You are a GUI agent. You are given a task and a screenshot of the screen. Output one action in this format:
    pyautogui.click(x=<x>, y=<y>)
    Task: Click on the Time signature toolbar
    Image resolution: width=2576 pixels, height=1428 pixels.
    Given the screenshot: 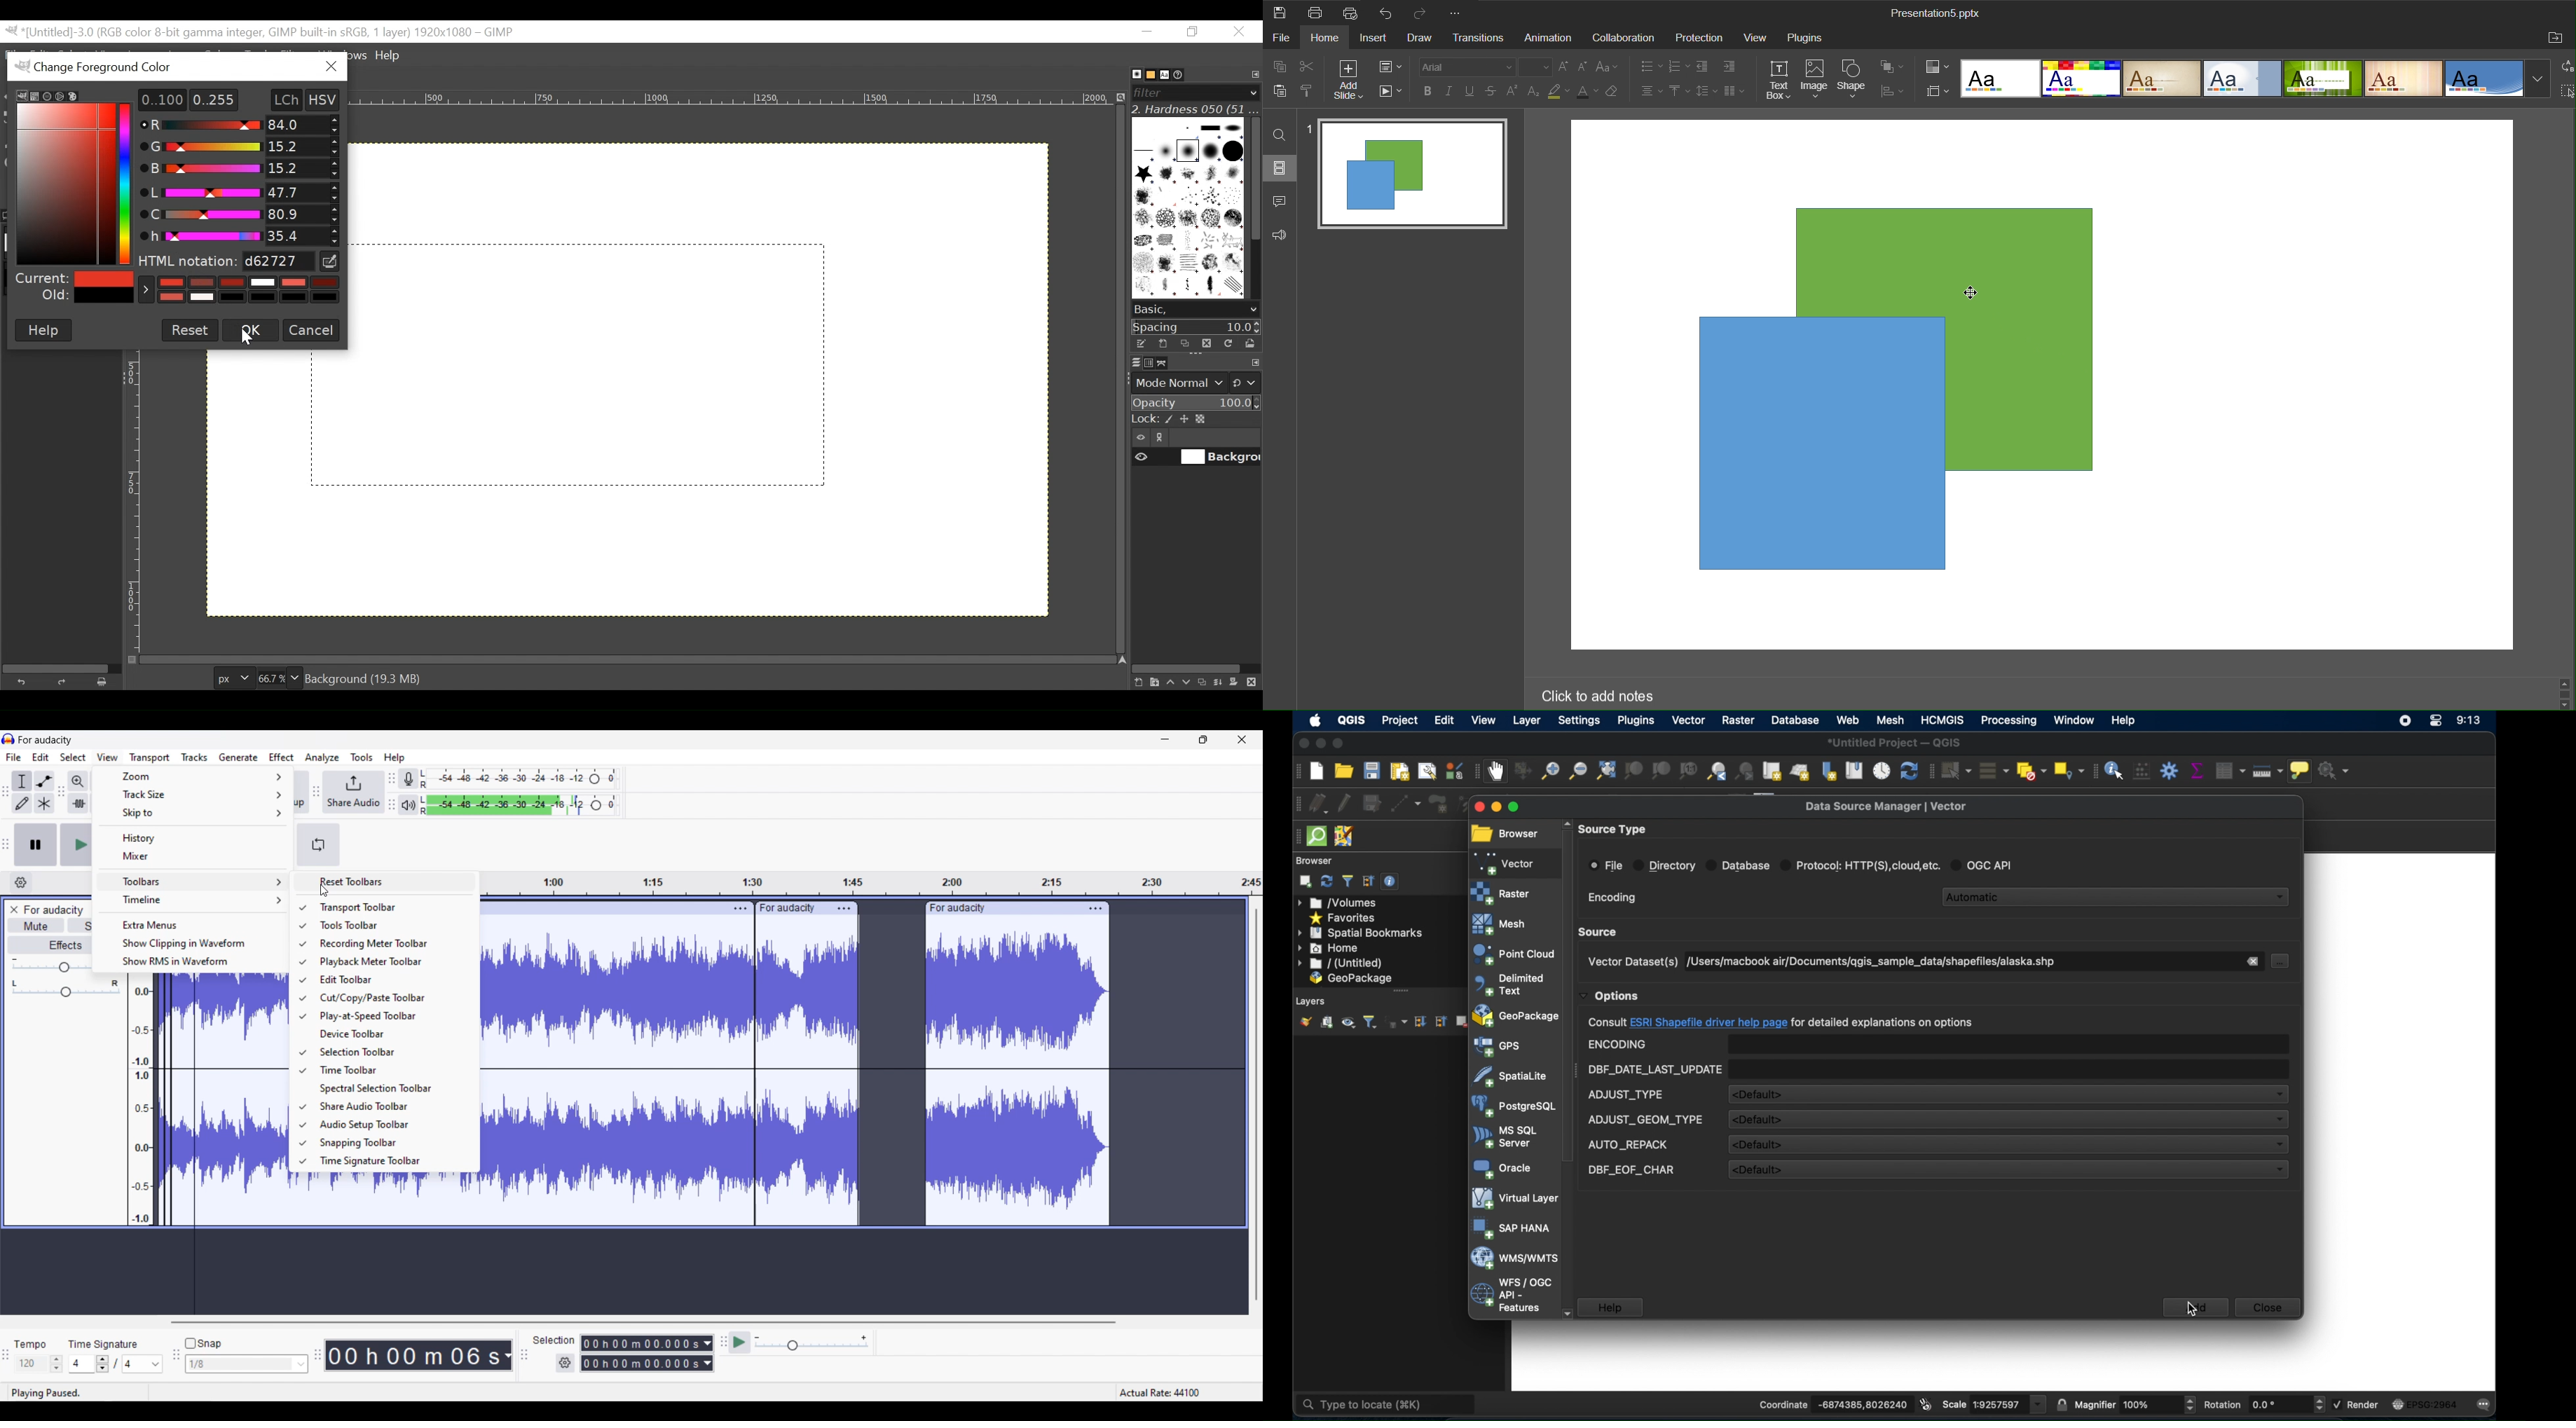 What is the action you would take?
    pyautogui.click(x=392, y=1161)
    